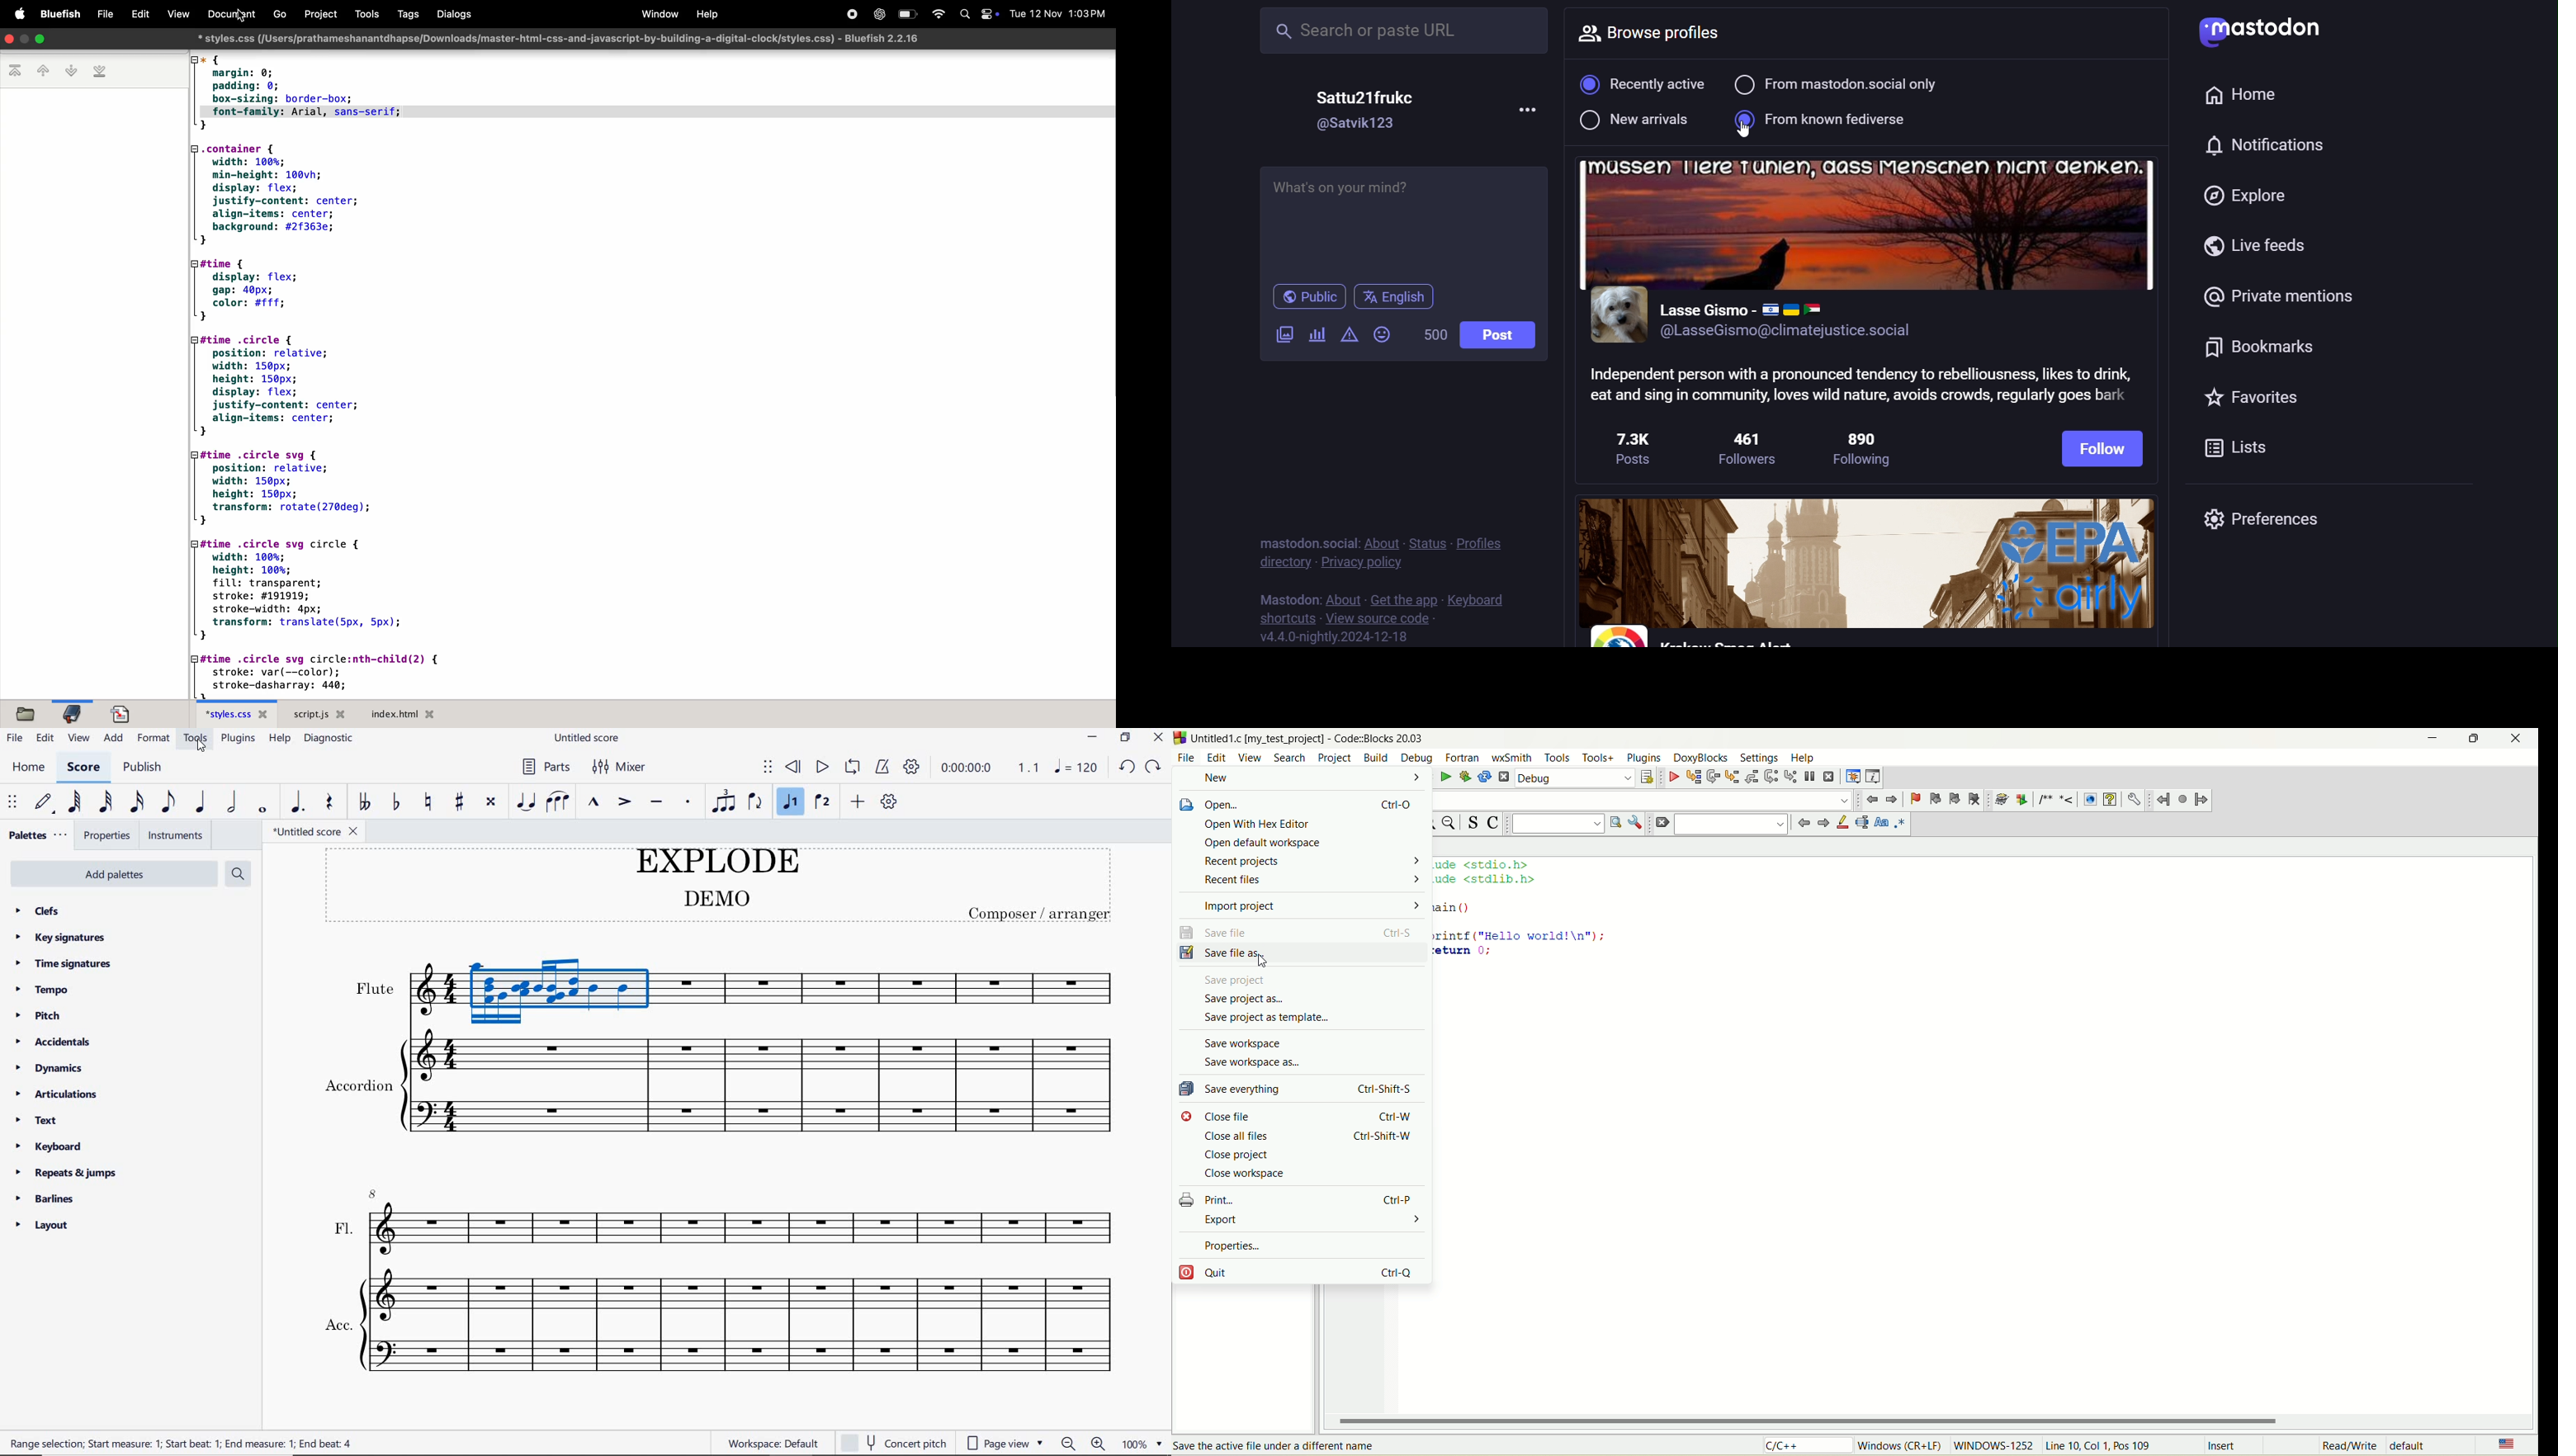 Image resolution: width=2576 pixels, height=1456 pixels. What do you see at coordinates (1304, 1200) in the screenshot?
I see `print` at bounding box center [1304, 1200].